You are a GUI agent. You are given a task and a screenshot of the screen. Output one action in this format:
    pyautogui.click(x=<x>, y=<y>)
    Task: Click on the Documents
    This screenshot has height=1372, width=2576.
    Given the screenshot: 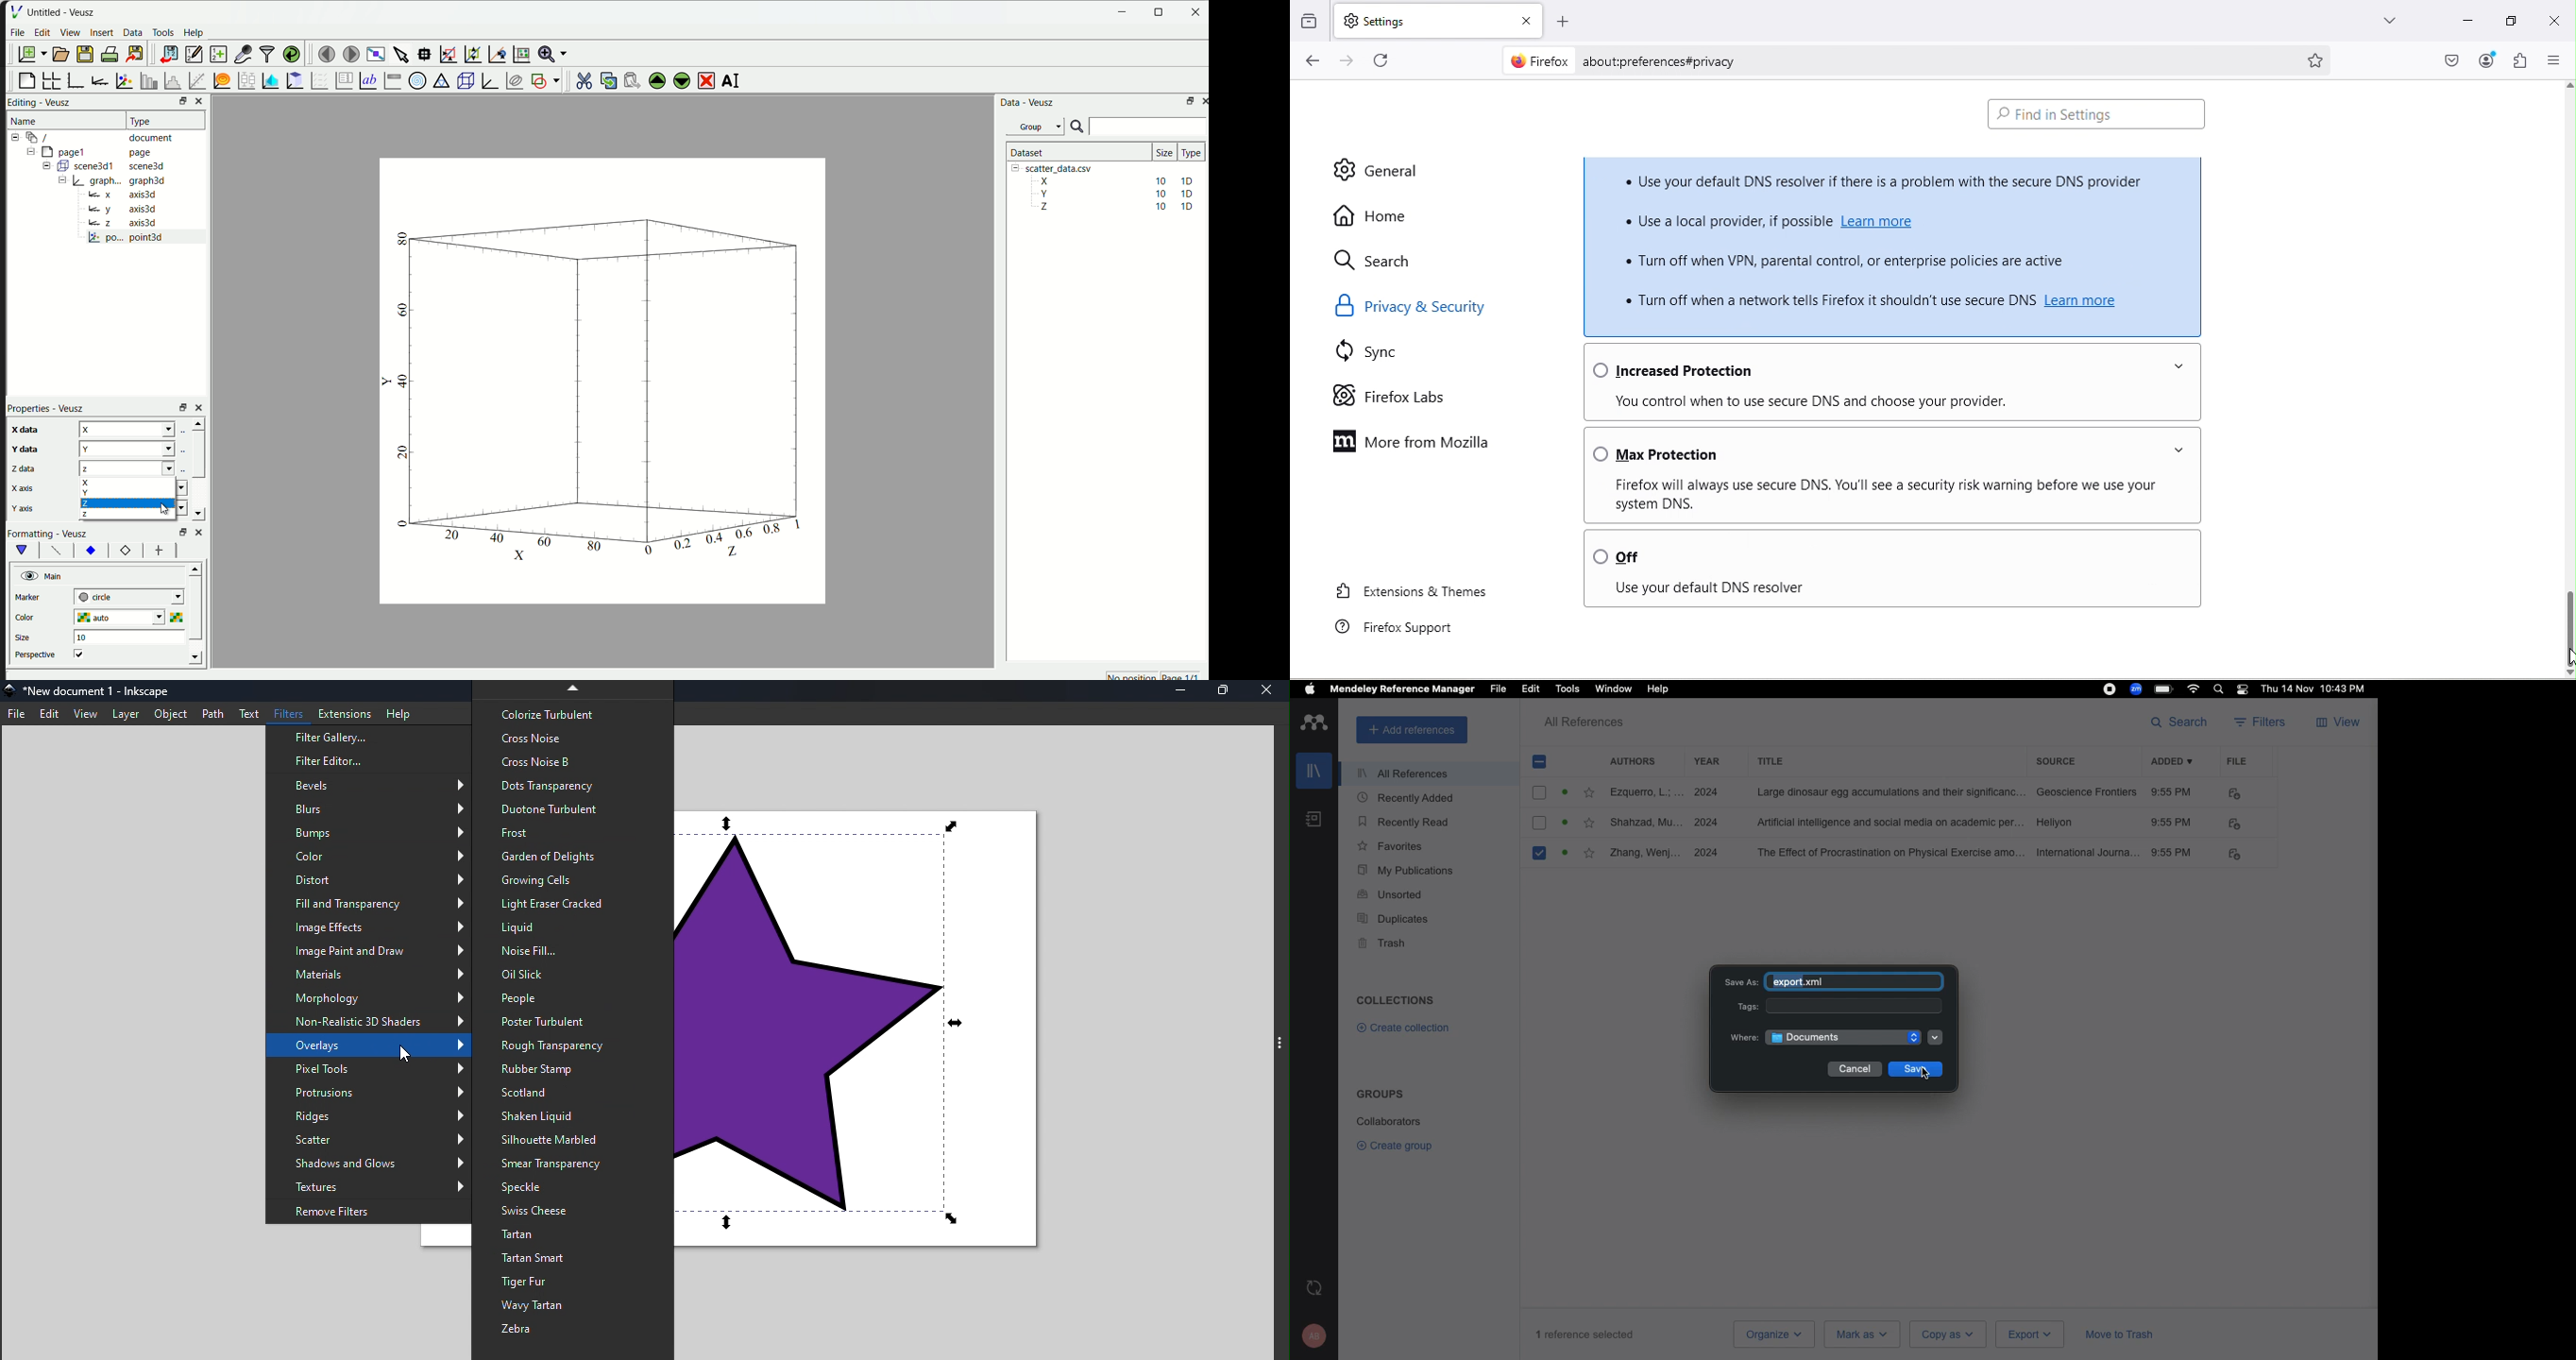 What is the action you would take?
    pyautogui.click(x=1844, y=1037)
    